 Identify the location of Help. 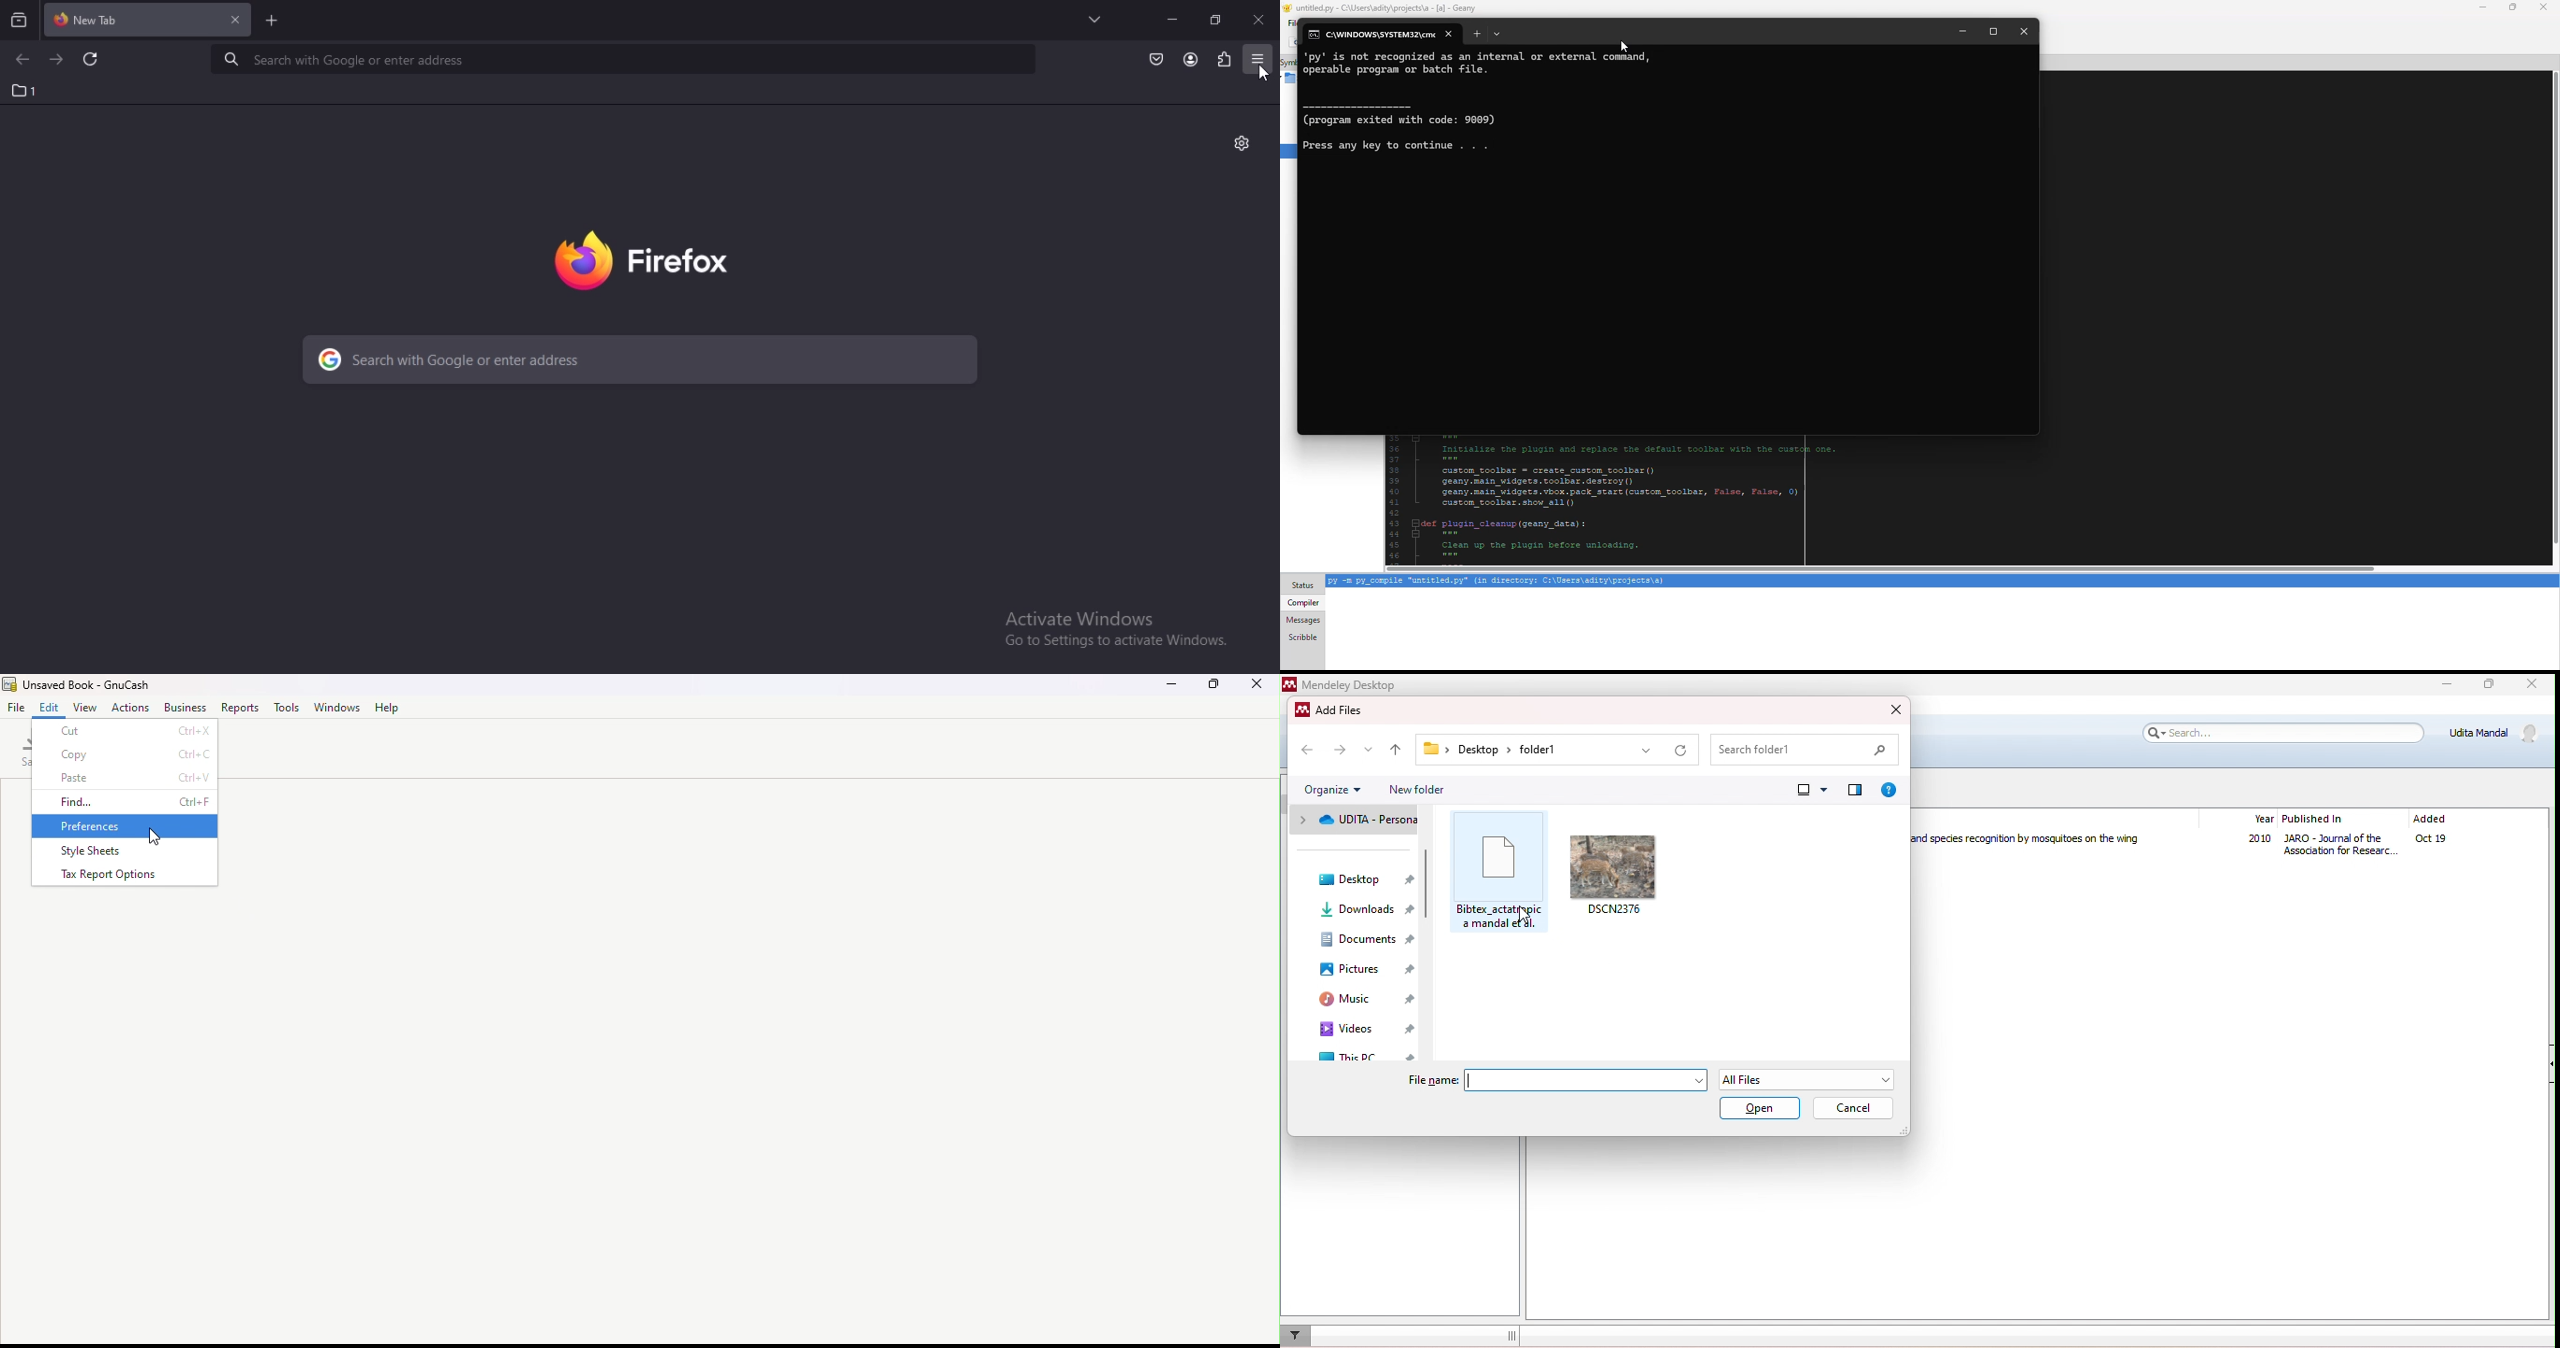
(386, 707).